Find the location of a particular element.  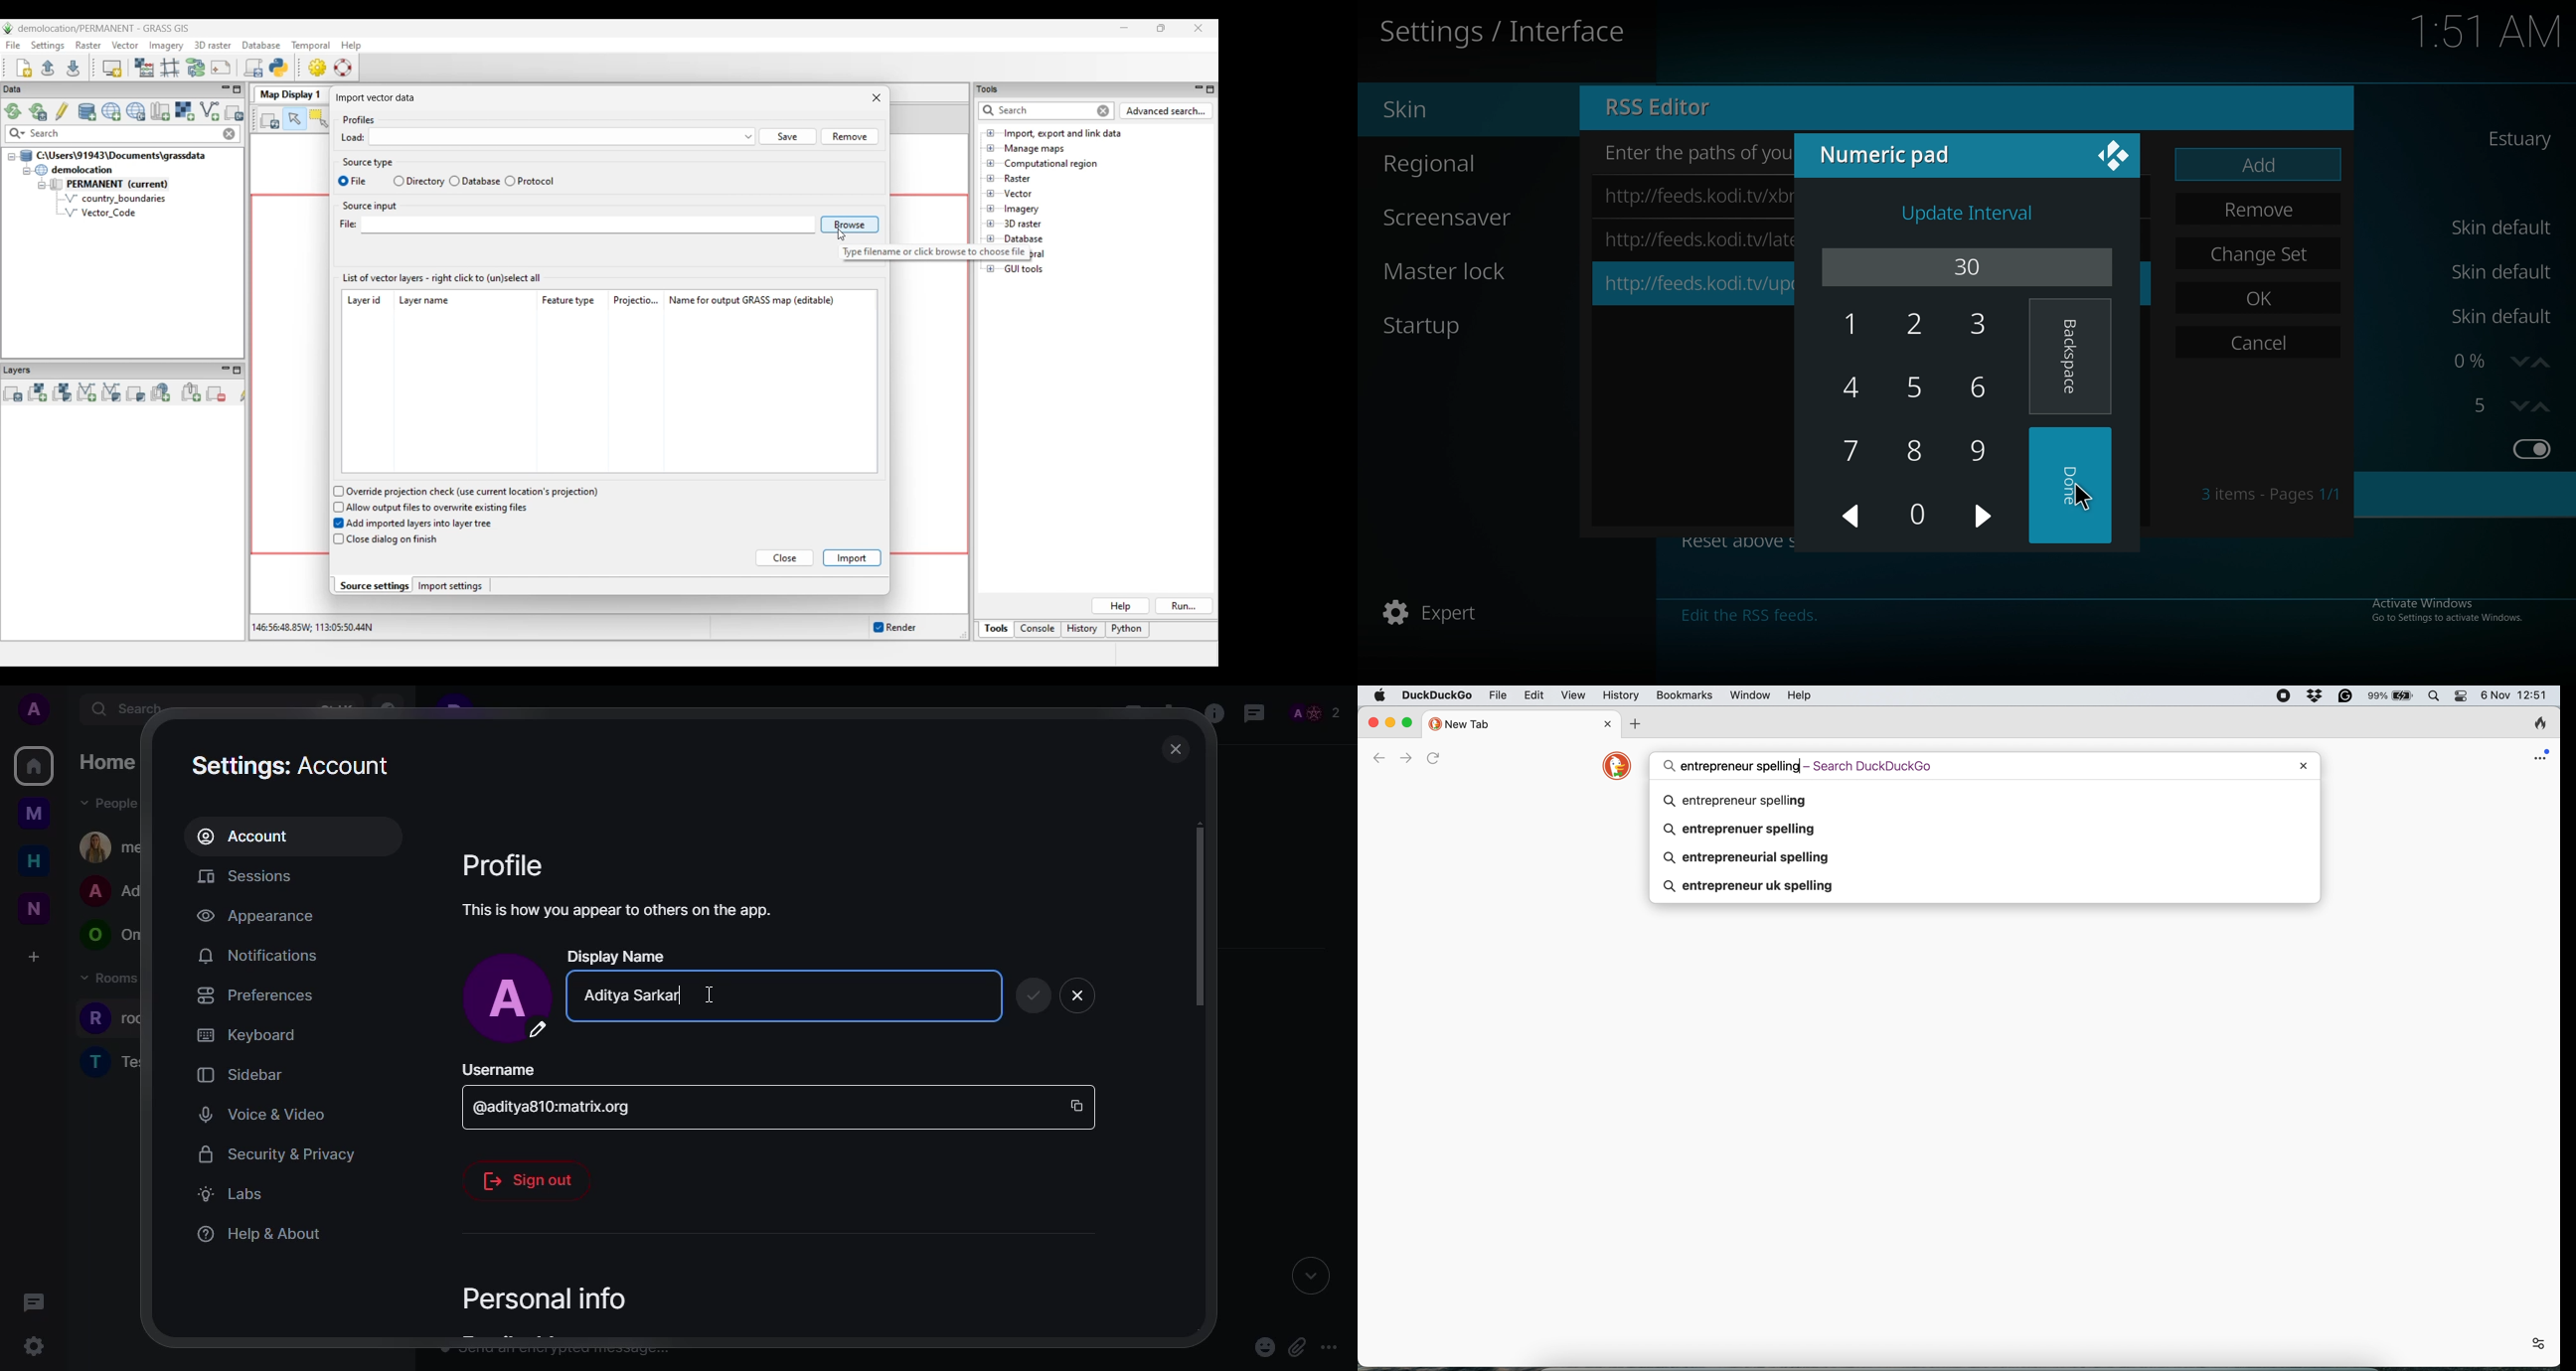

sig out is located at coordinates (529, 1179).